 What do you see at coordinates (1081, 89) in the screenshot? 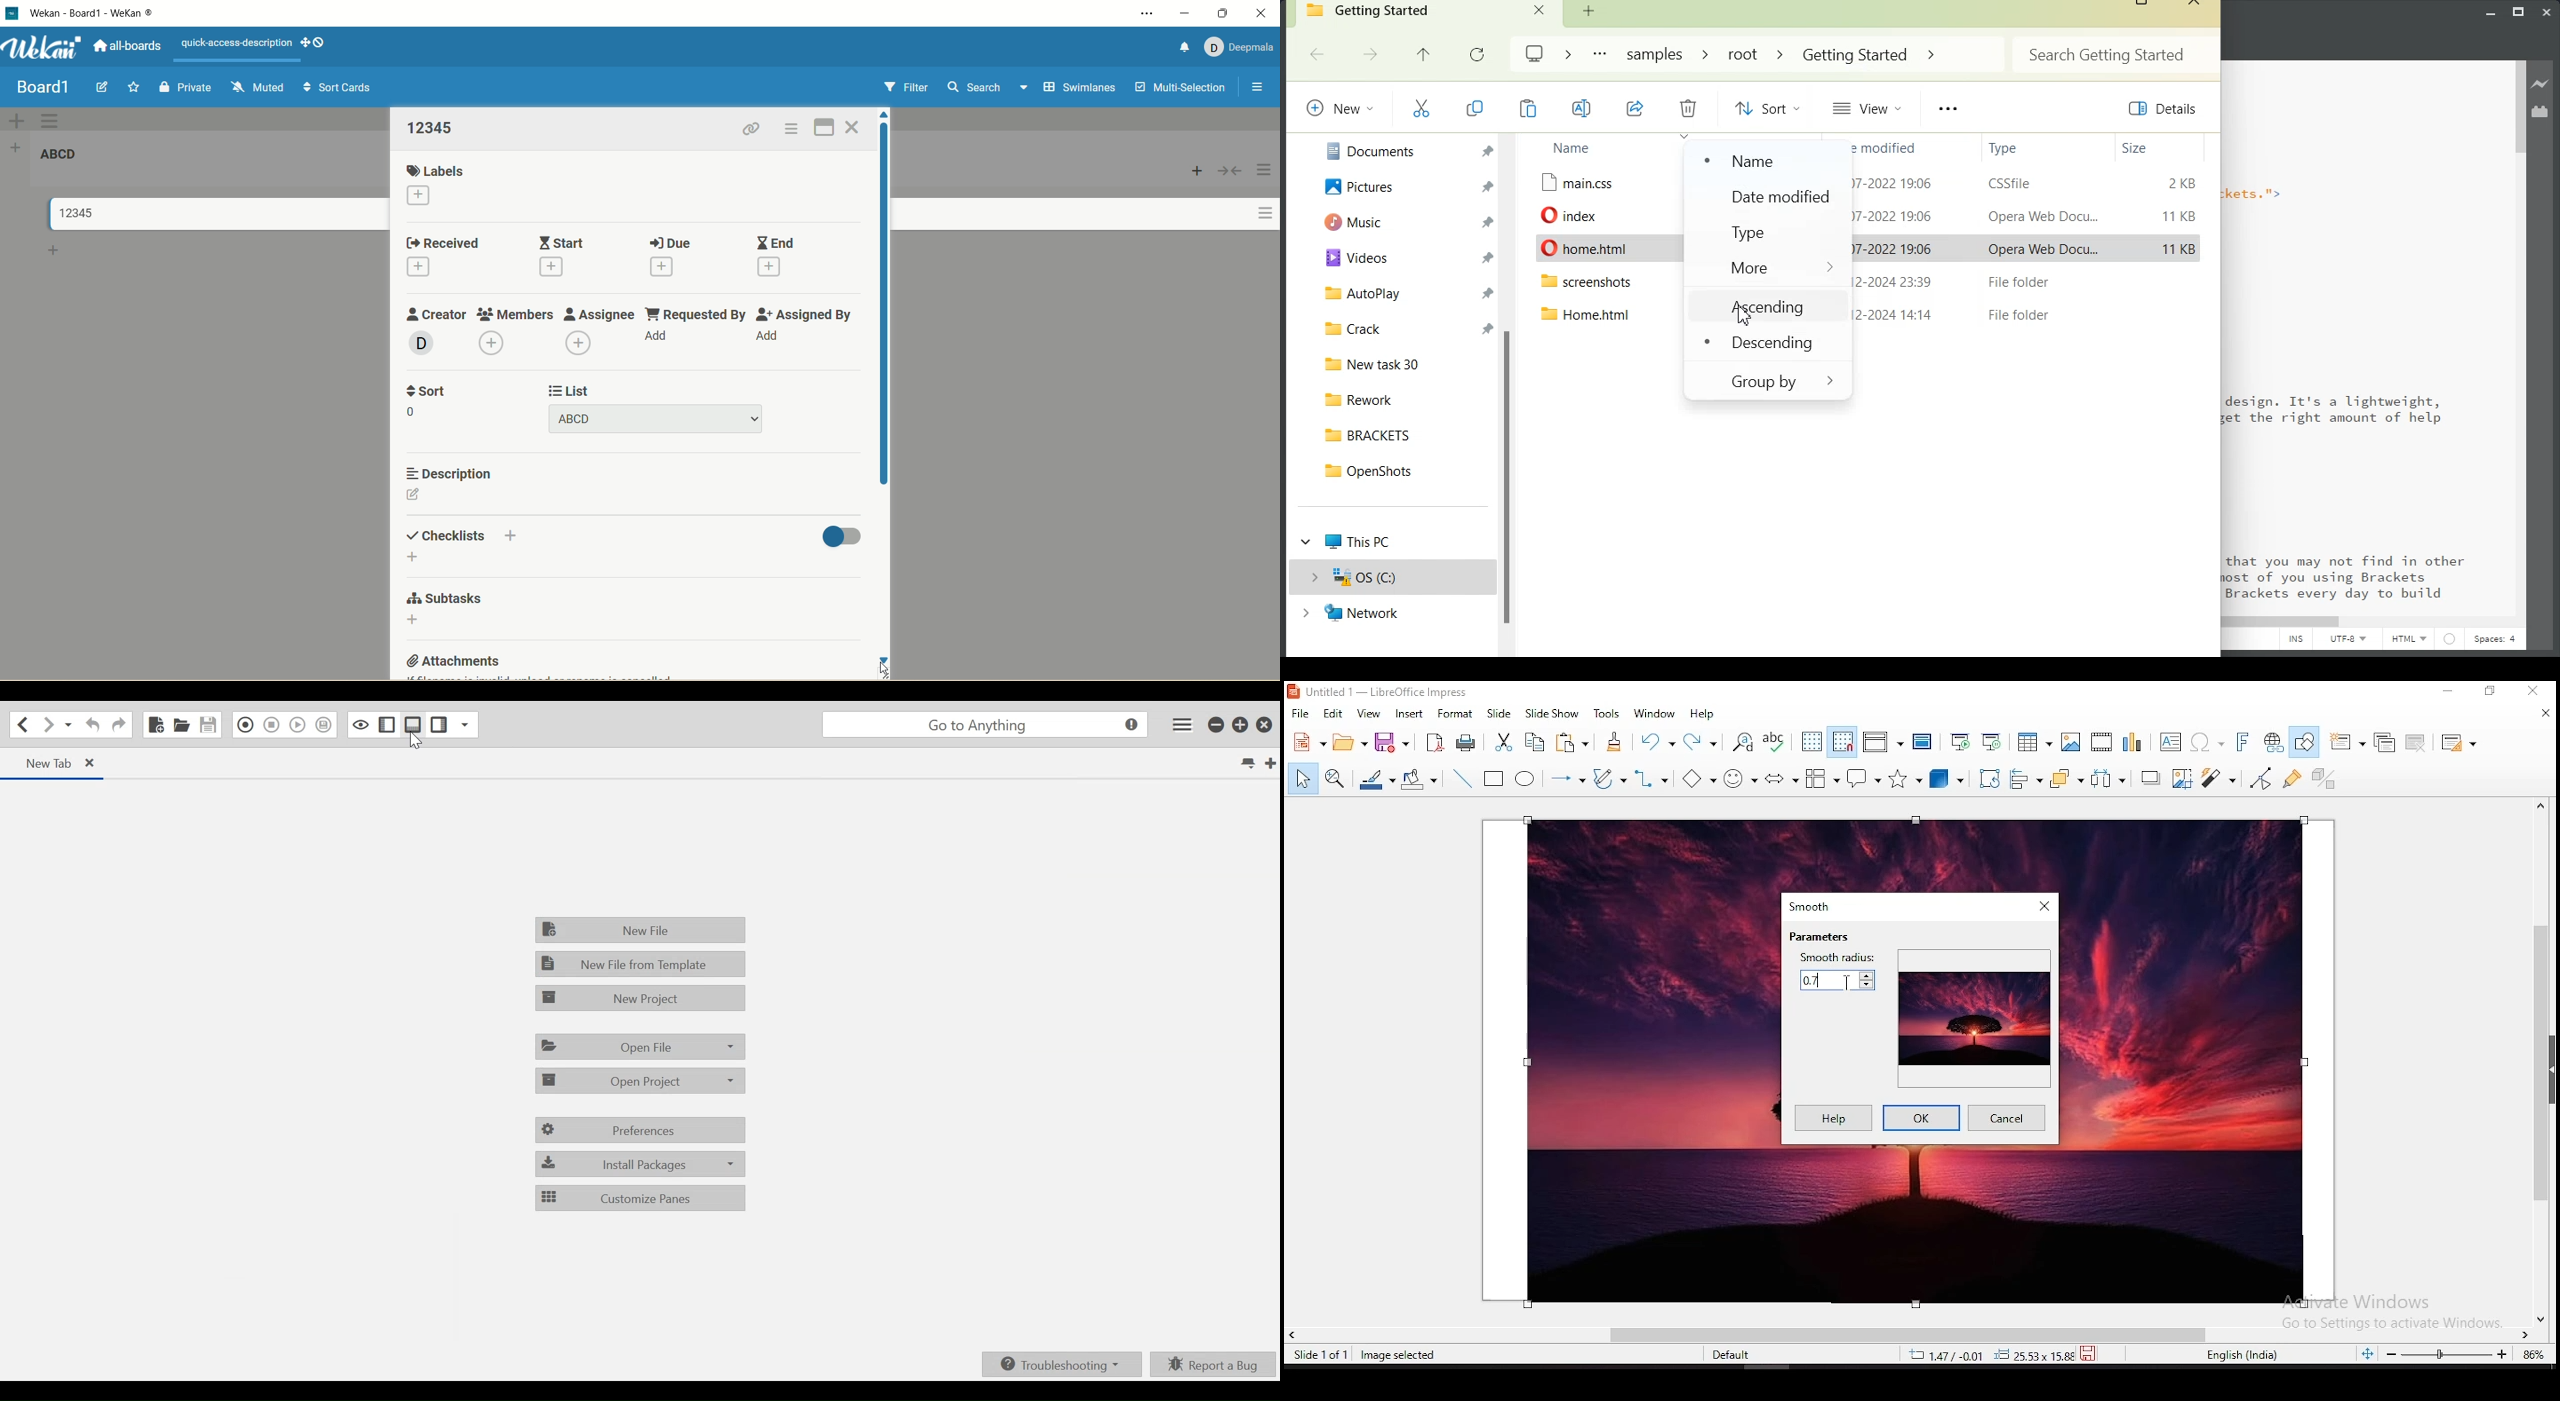
I see `swimlanes` at bounding box center [1081, 89].